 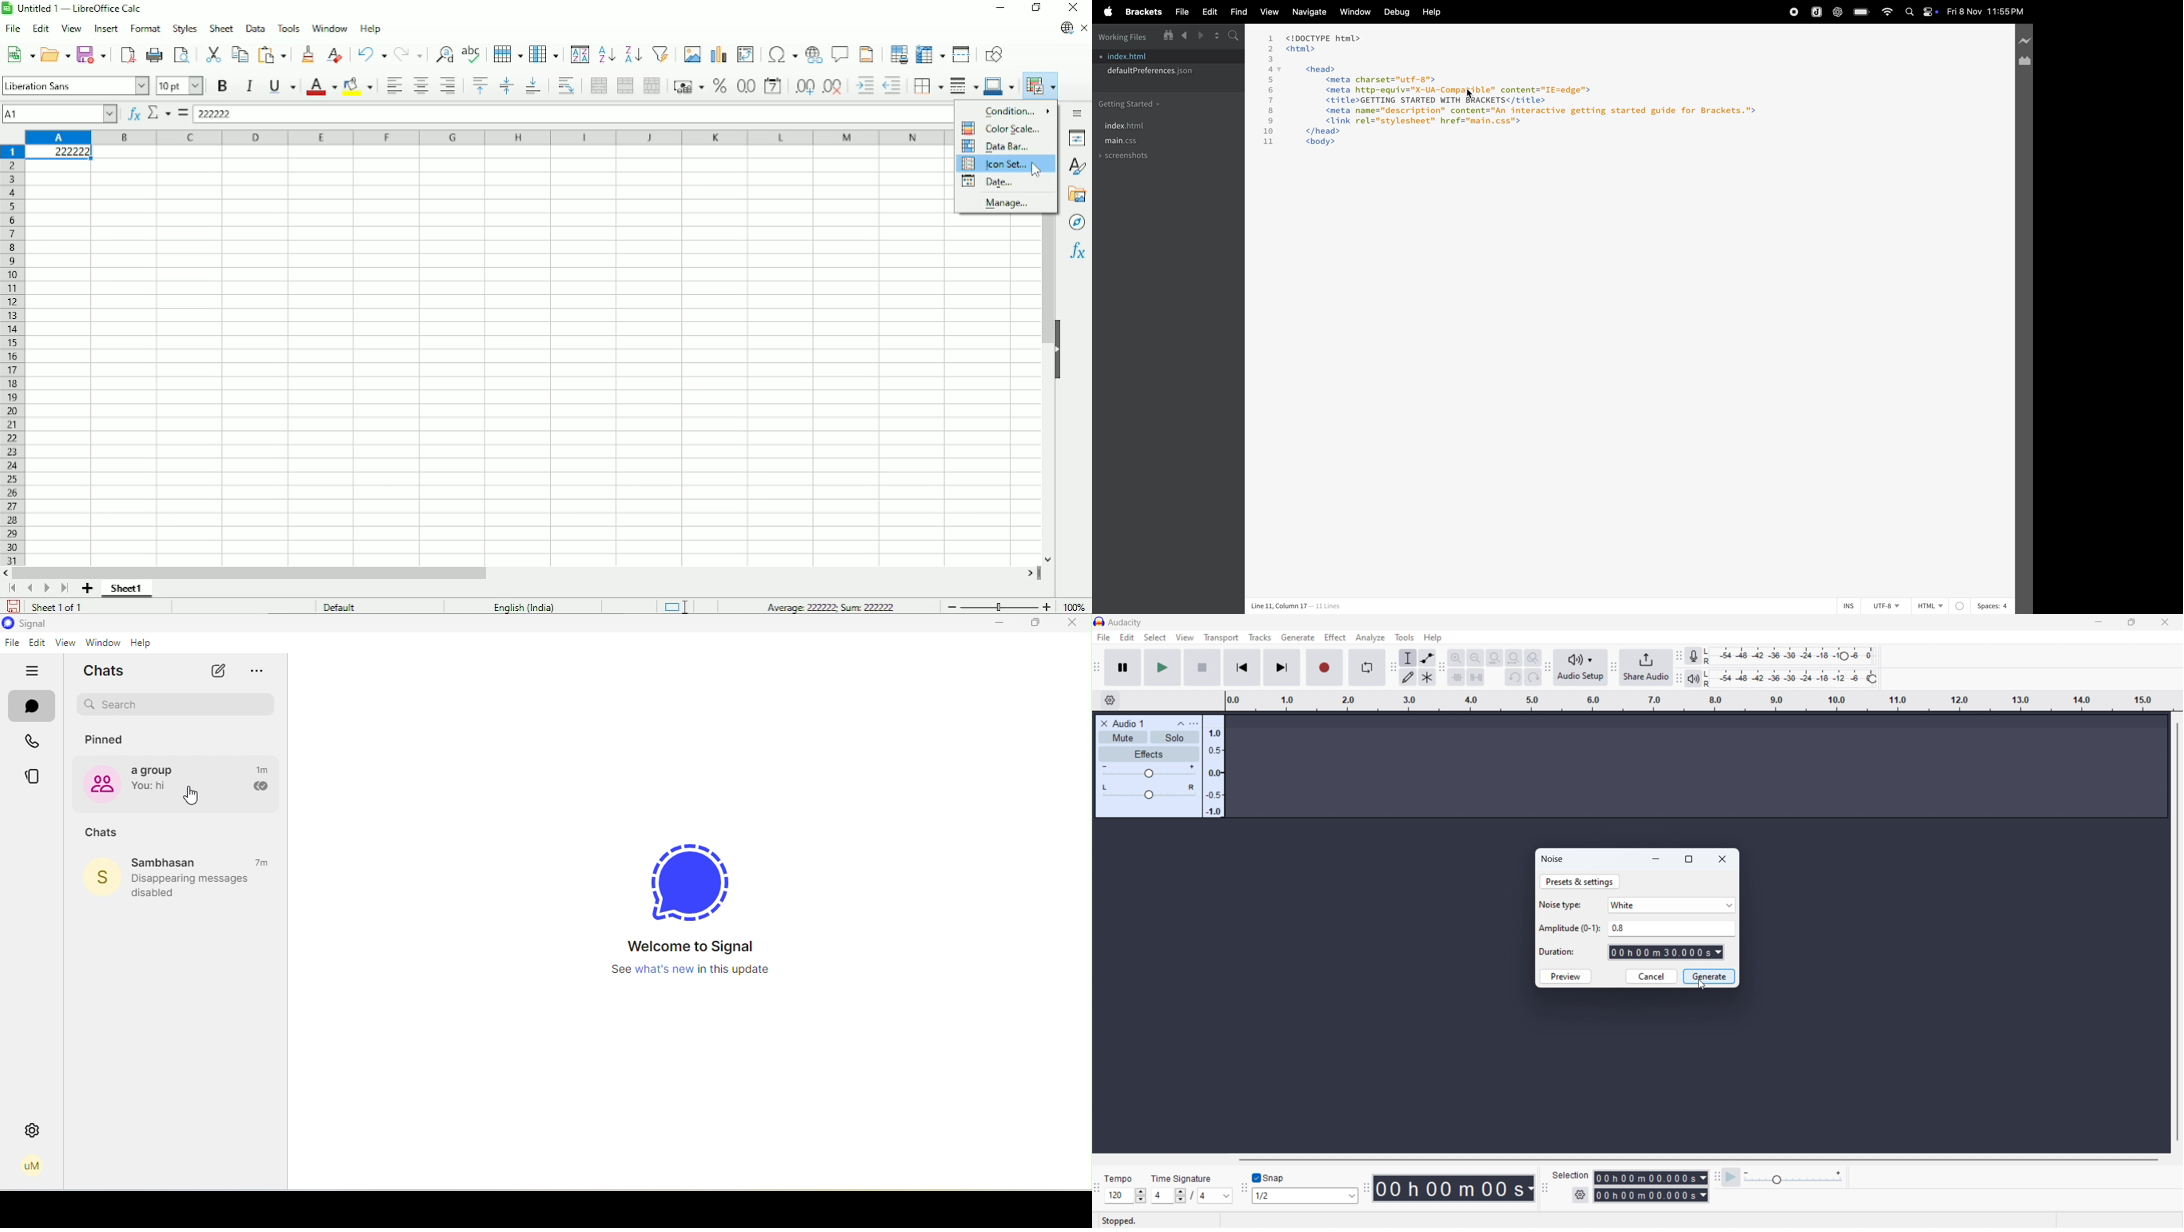 I want to click on Sheet, so click(x=219, y=28).